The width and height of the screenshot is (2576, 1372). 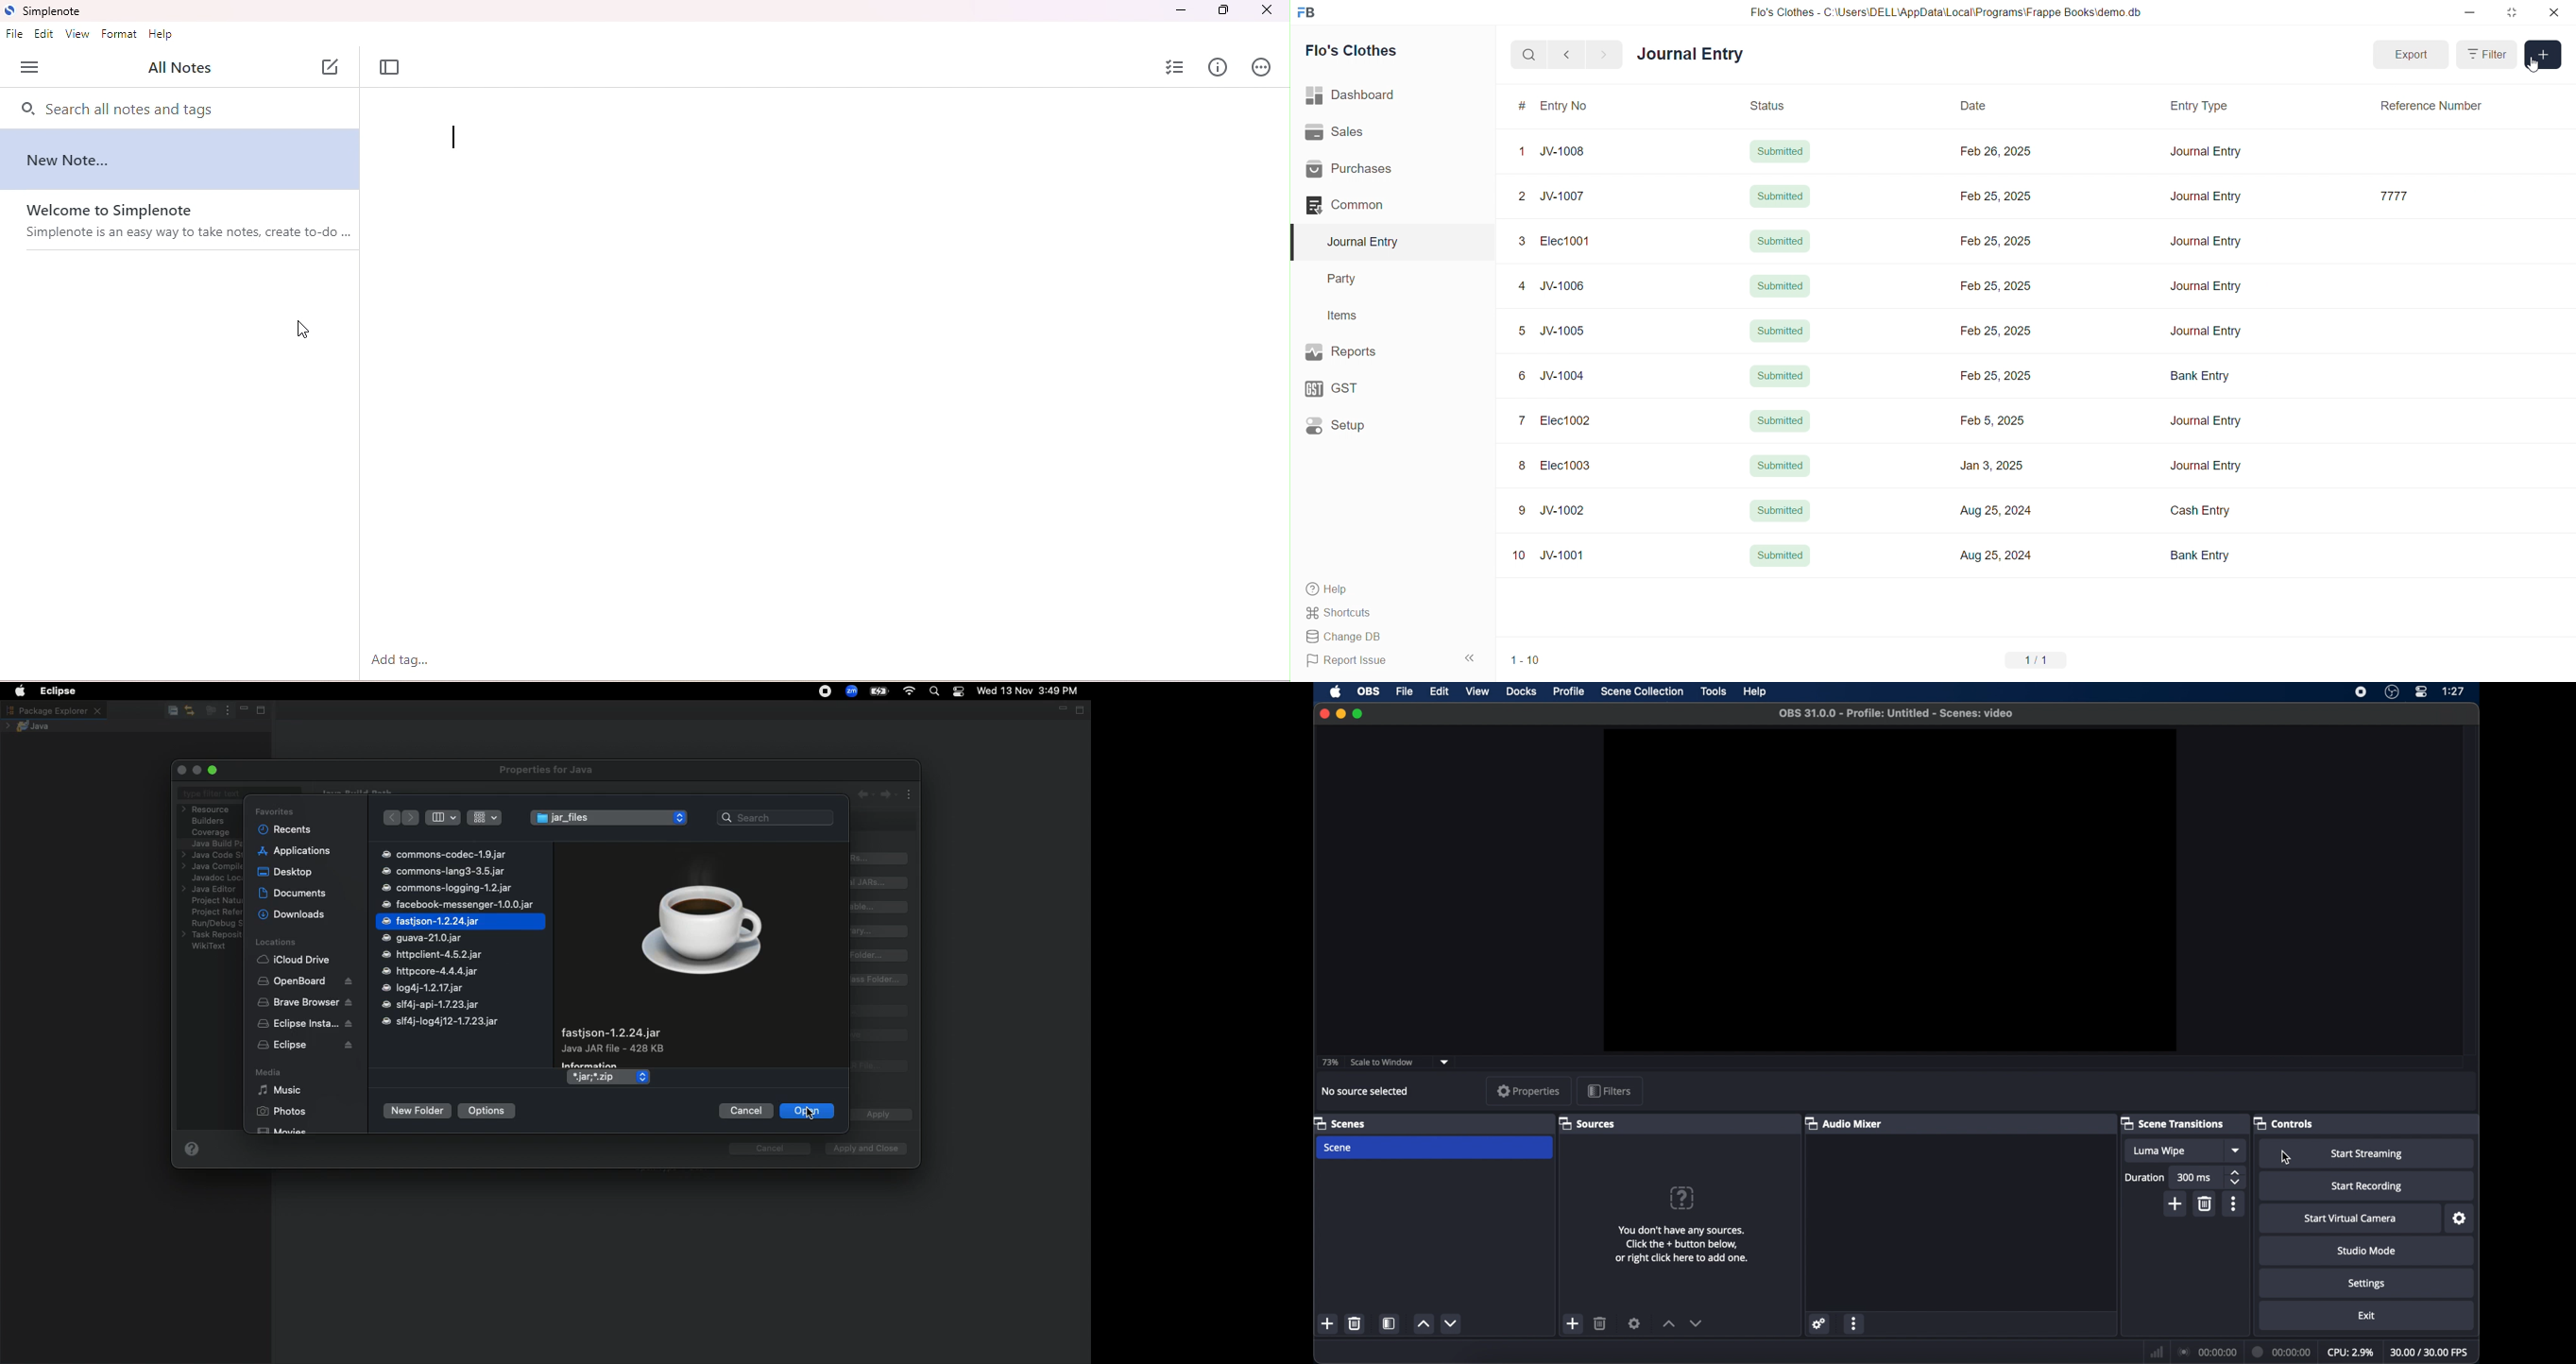 What do you see at coordinates (2207, 332) in the screenshot?
I see `Journal Entry` at bounding box center [2207, 332].